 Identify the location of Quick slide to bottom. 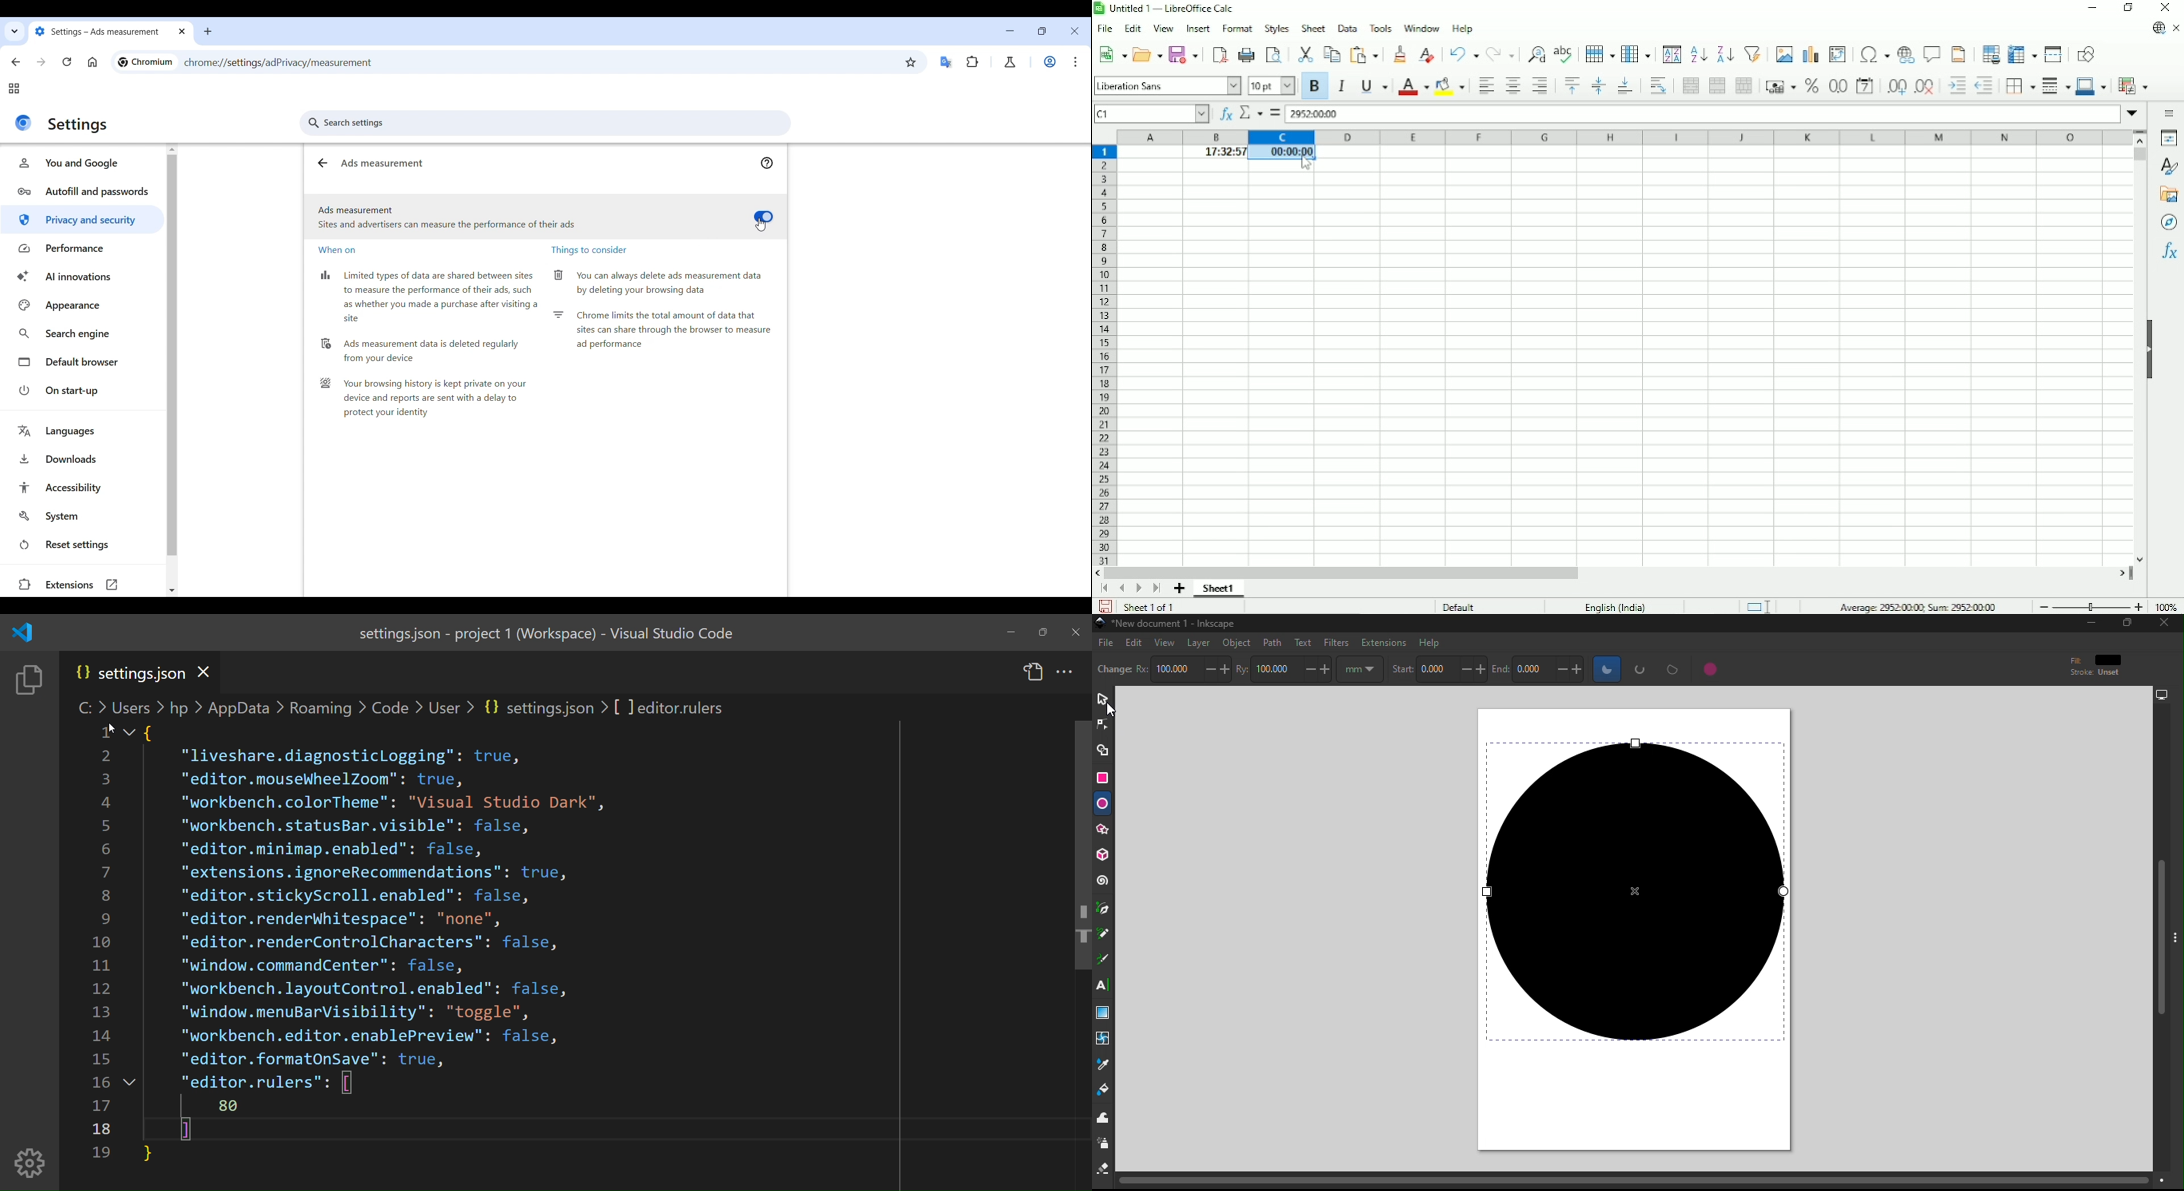
(172, 591).